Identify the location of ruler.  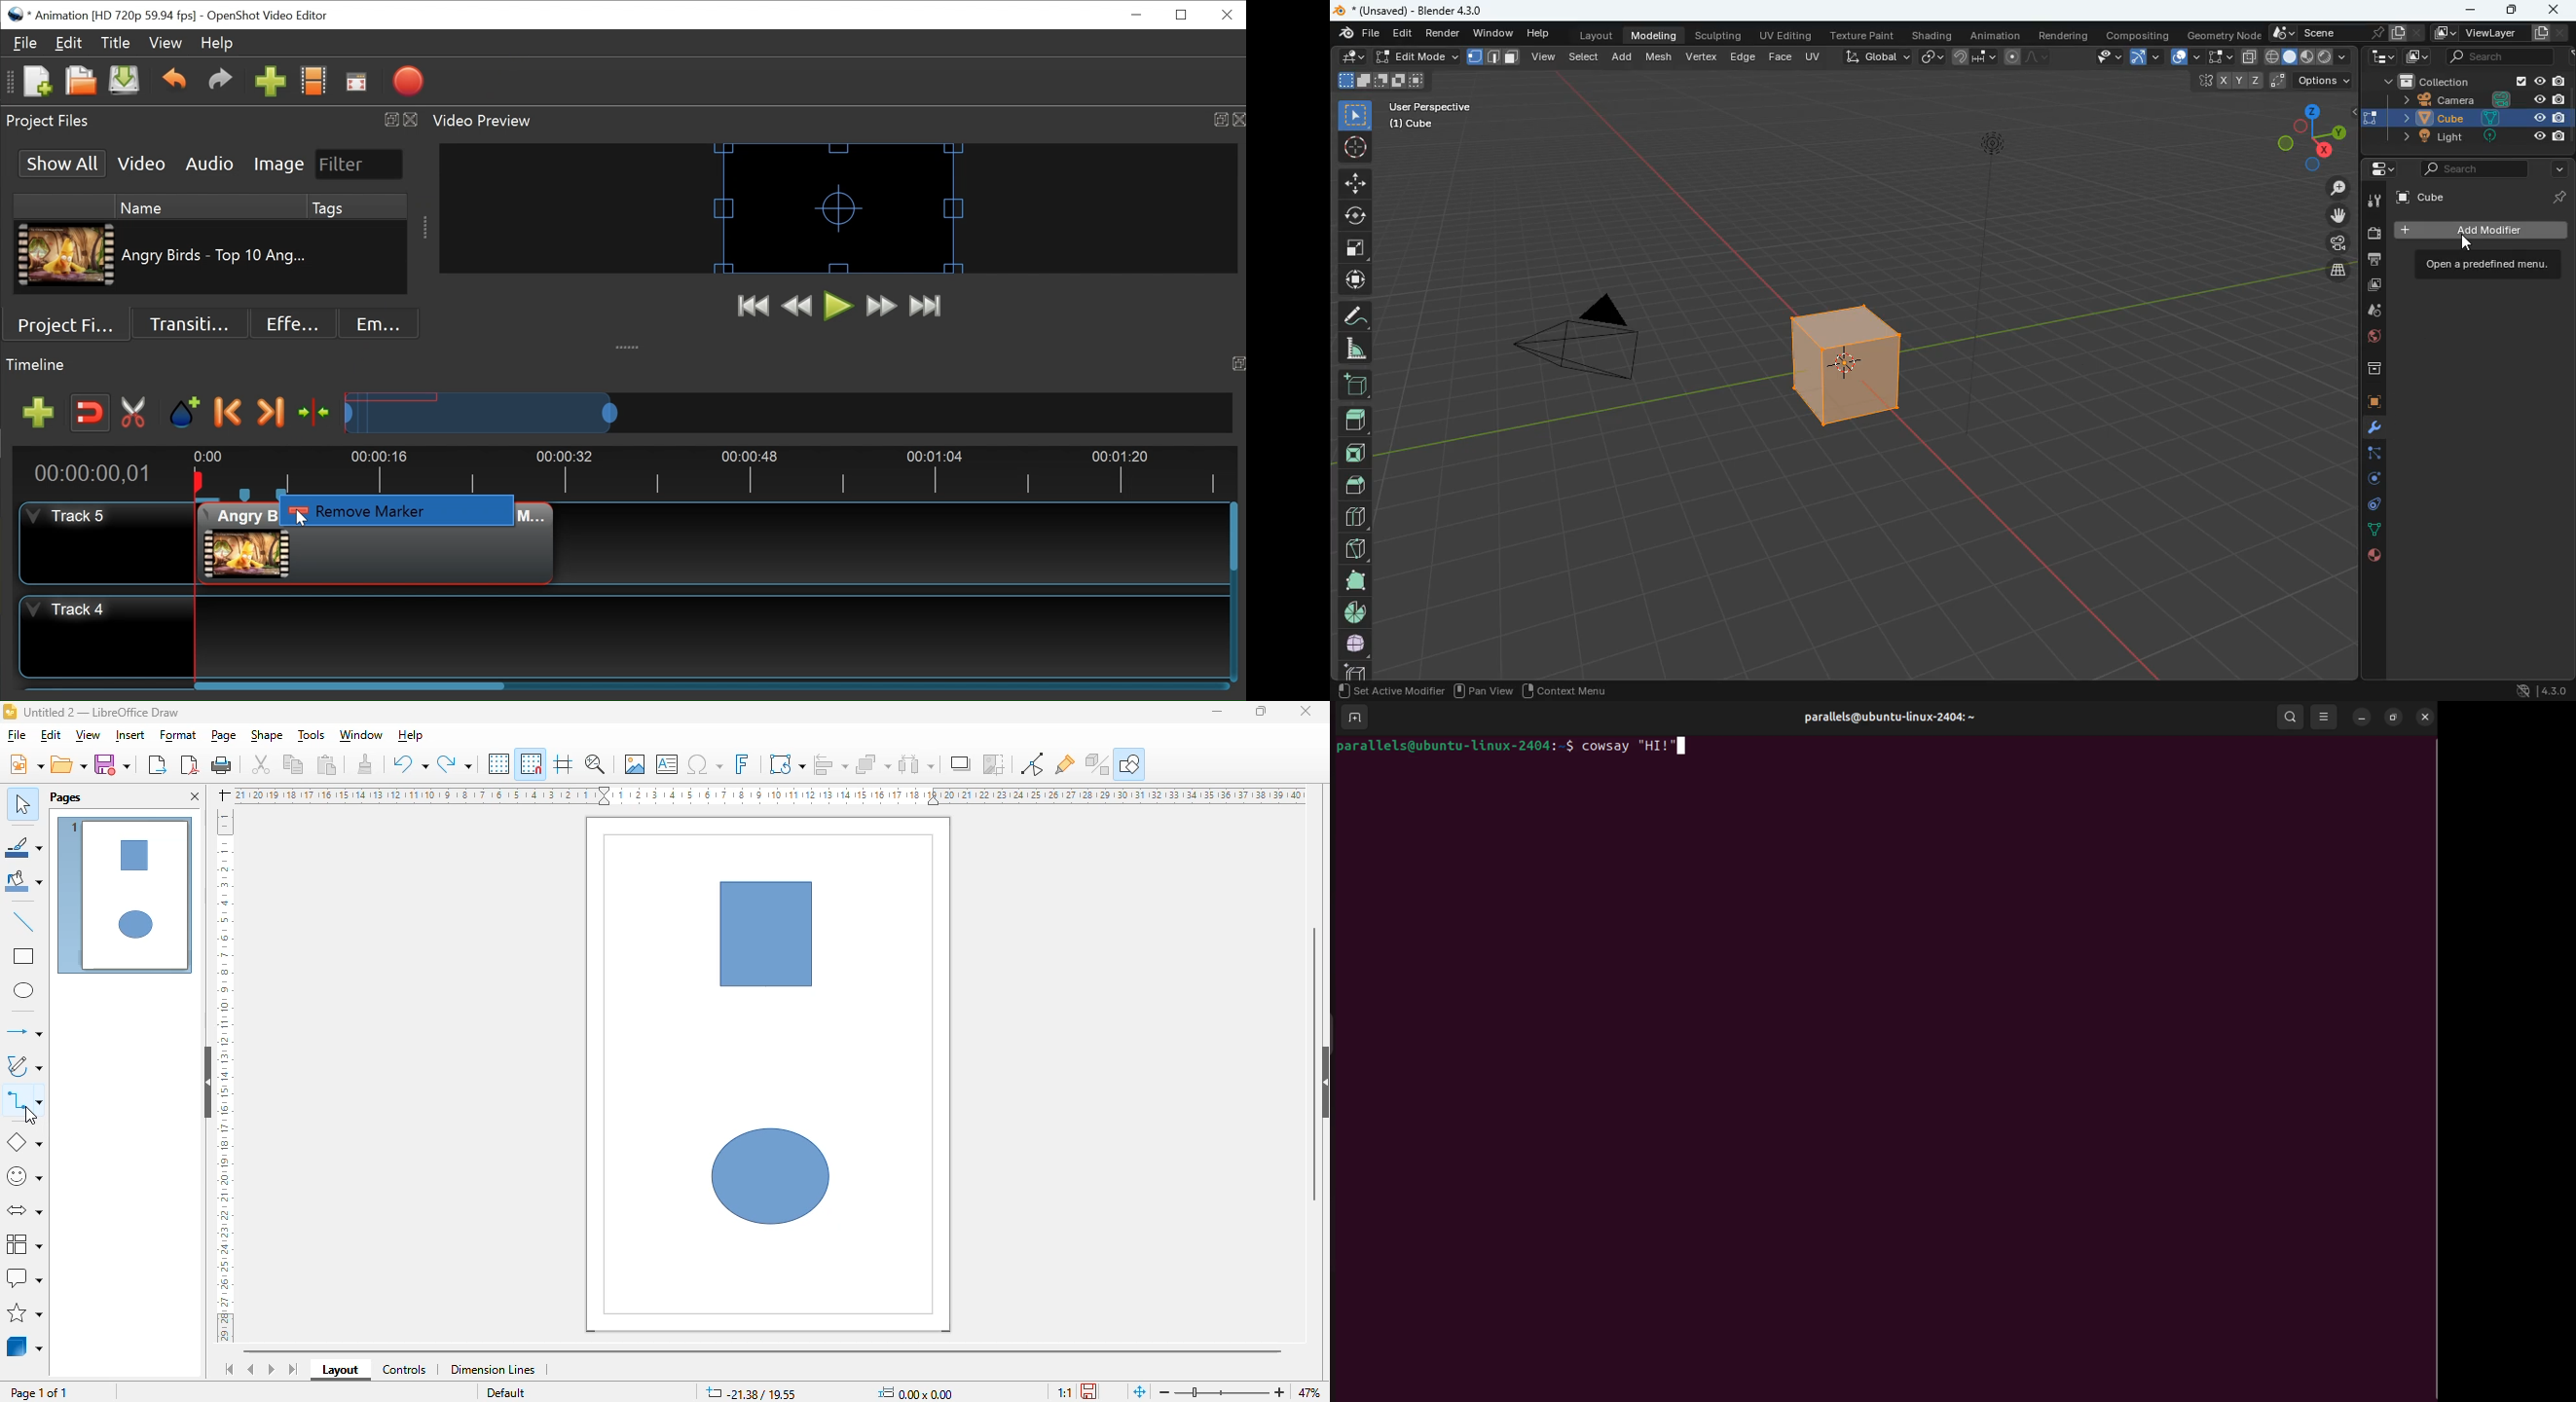
(225, 1076).